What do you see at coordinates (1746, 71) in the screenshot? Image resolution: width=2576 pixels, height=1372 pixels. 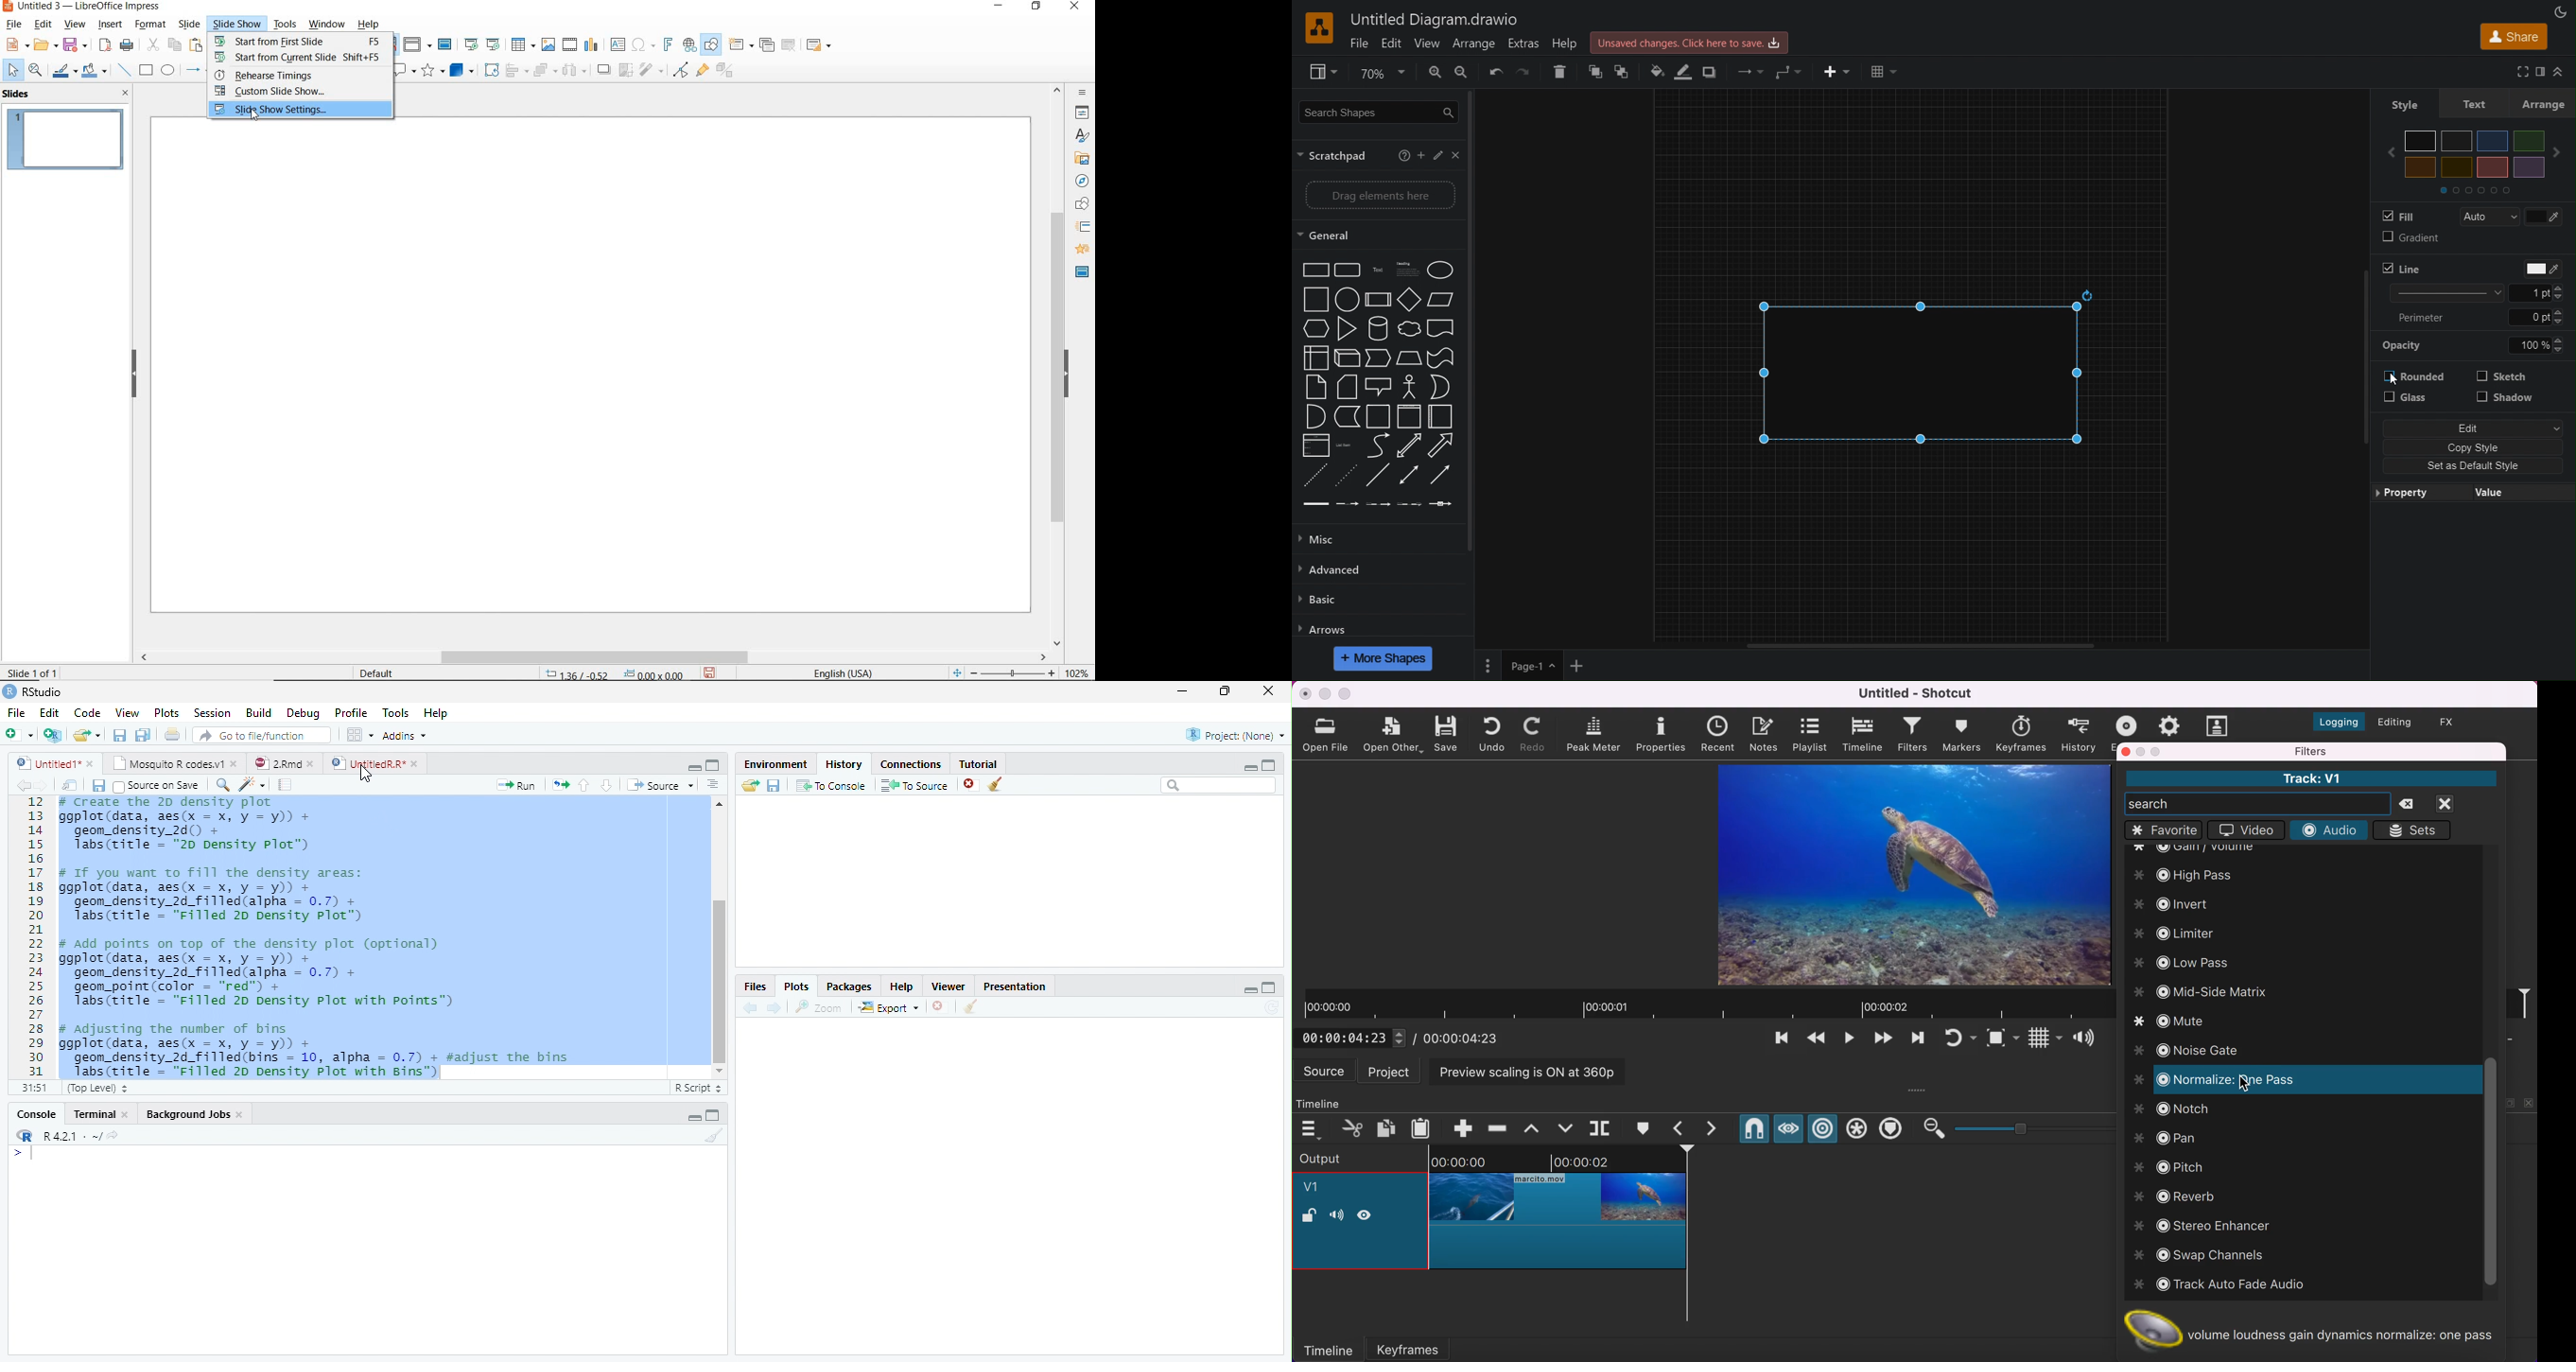 I see `Connection` at bounding box center [1746, 71].